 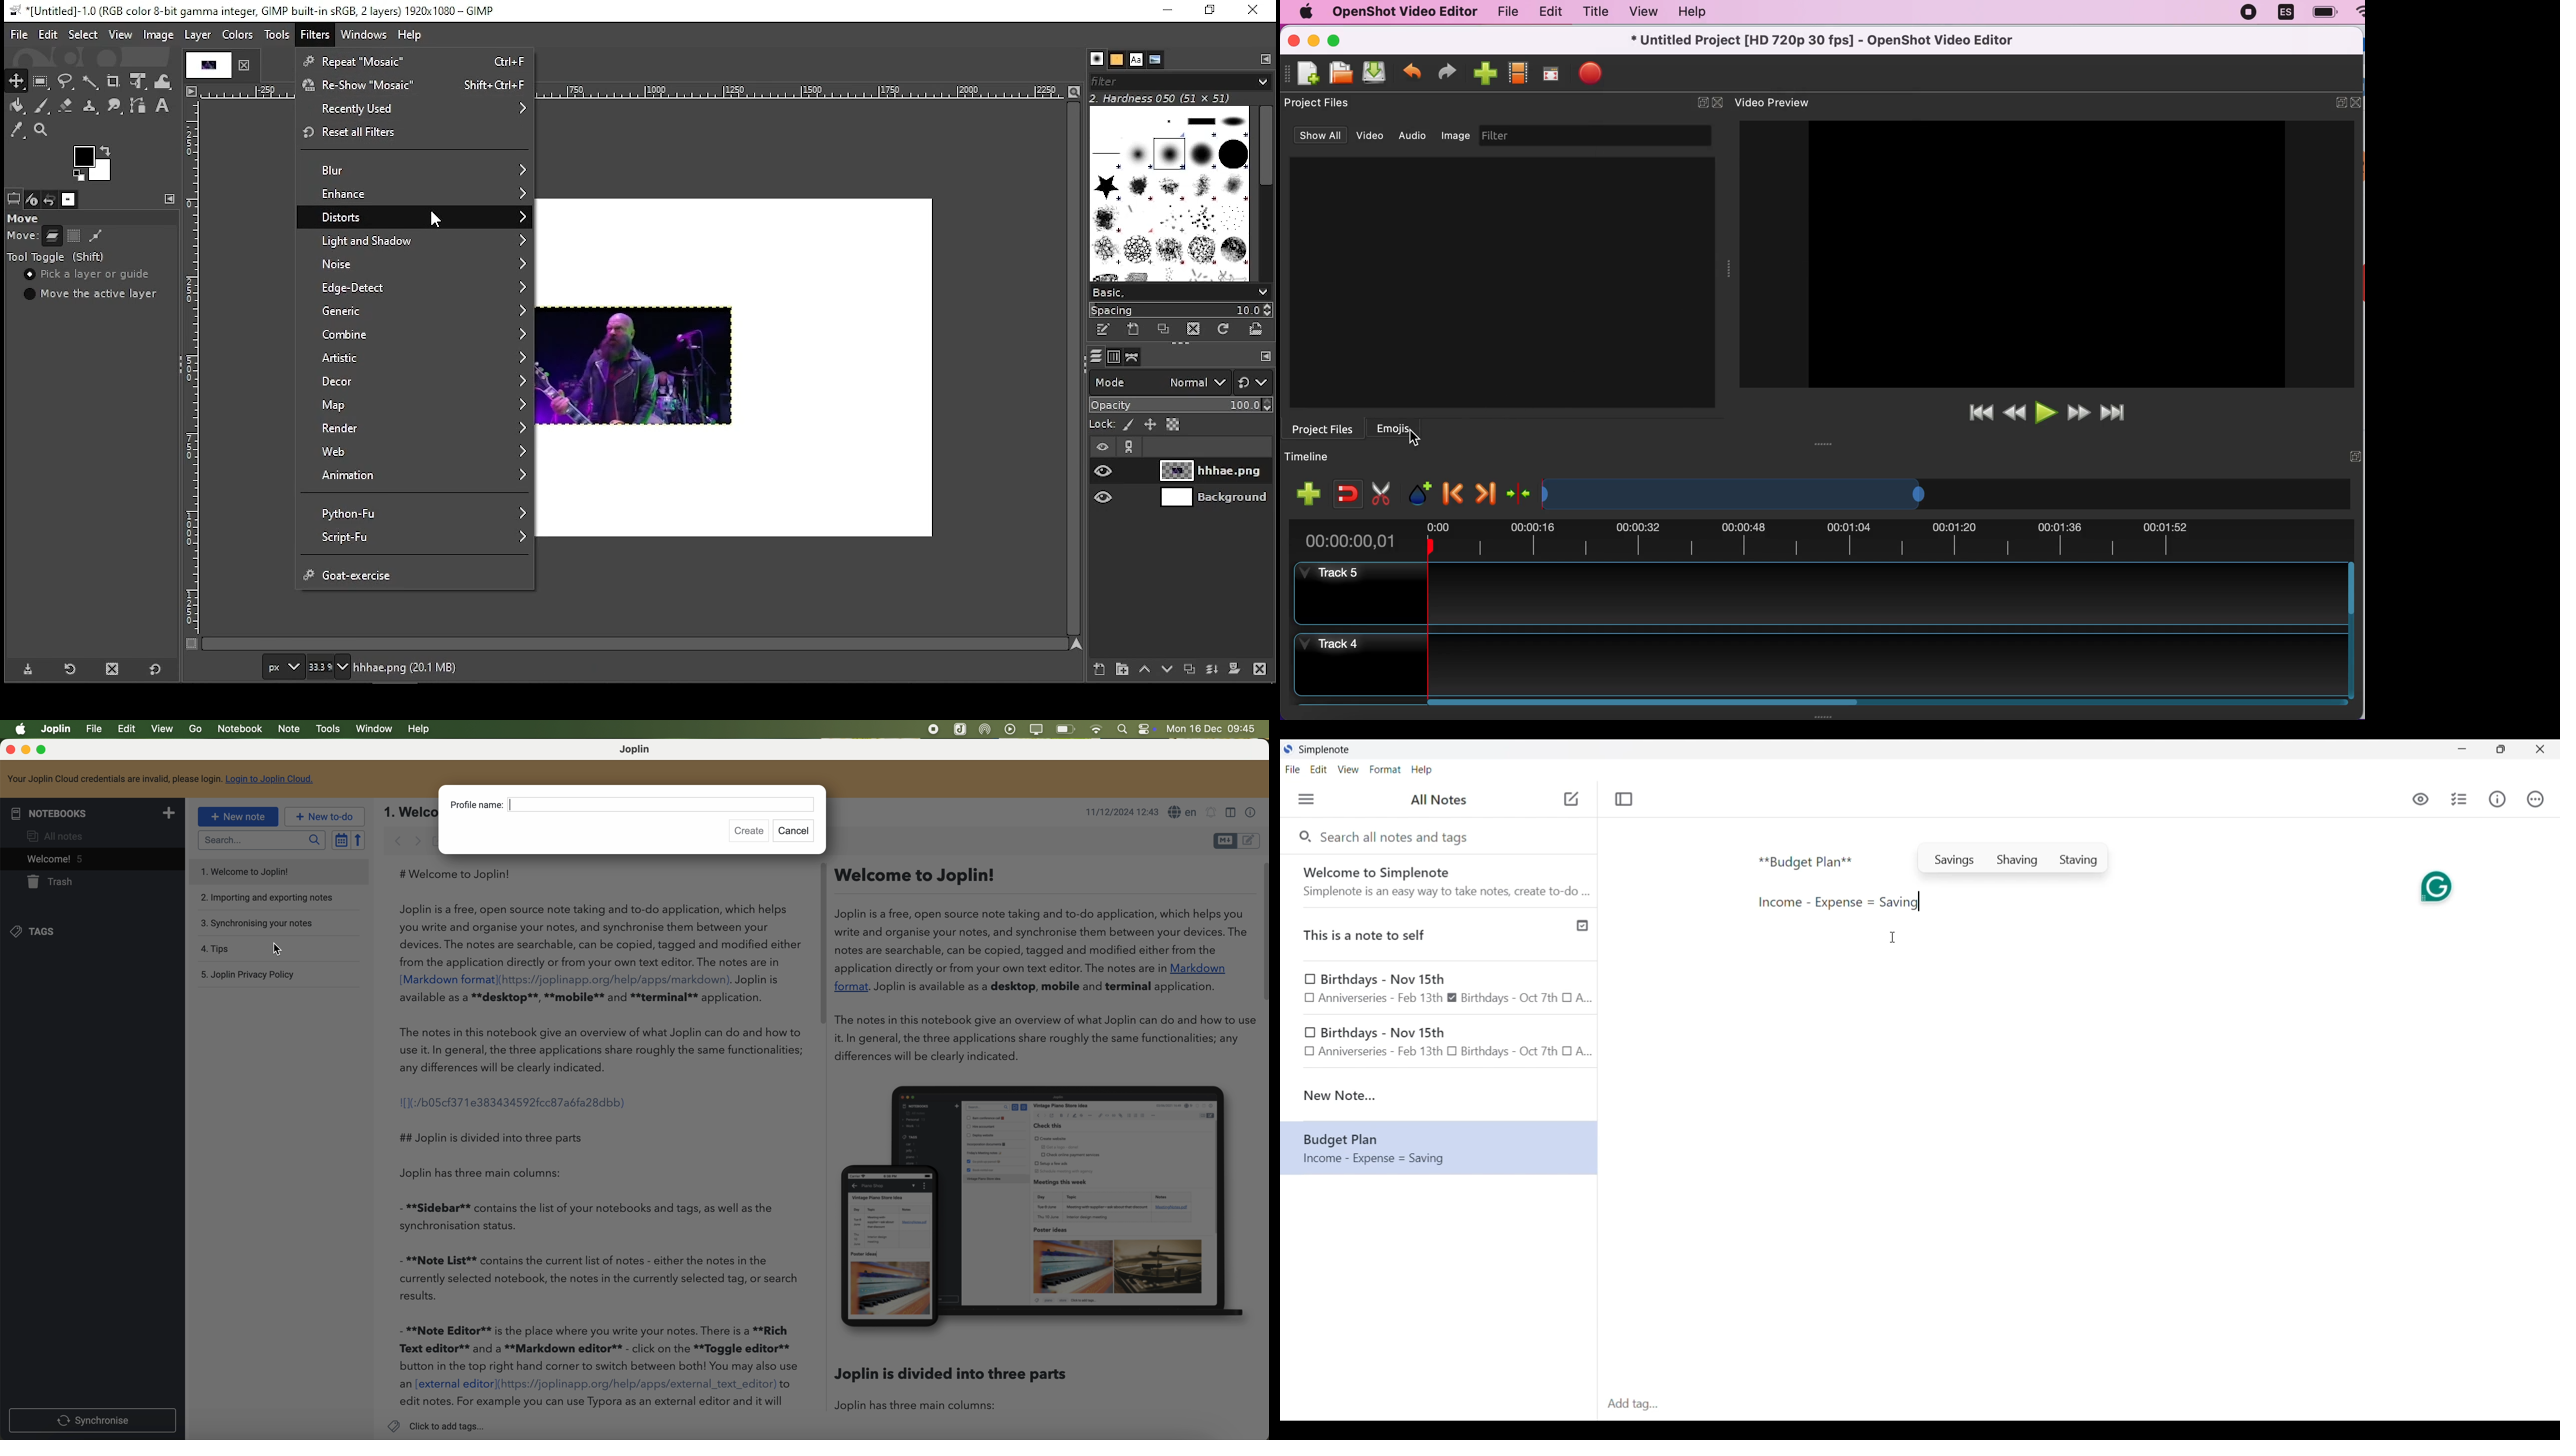 I want to click on Close interface, so click(x=2540, y=749).